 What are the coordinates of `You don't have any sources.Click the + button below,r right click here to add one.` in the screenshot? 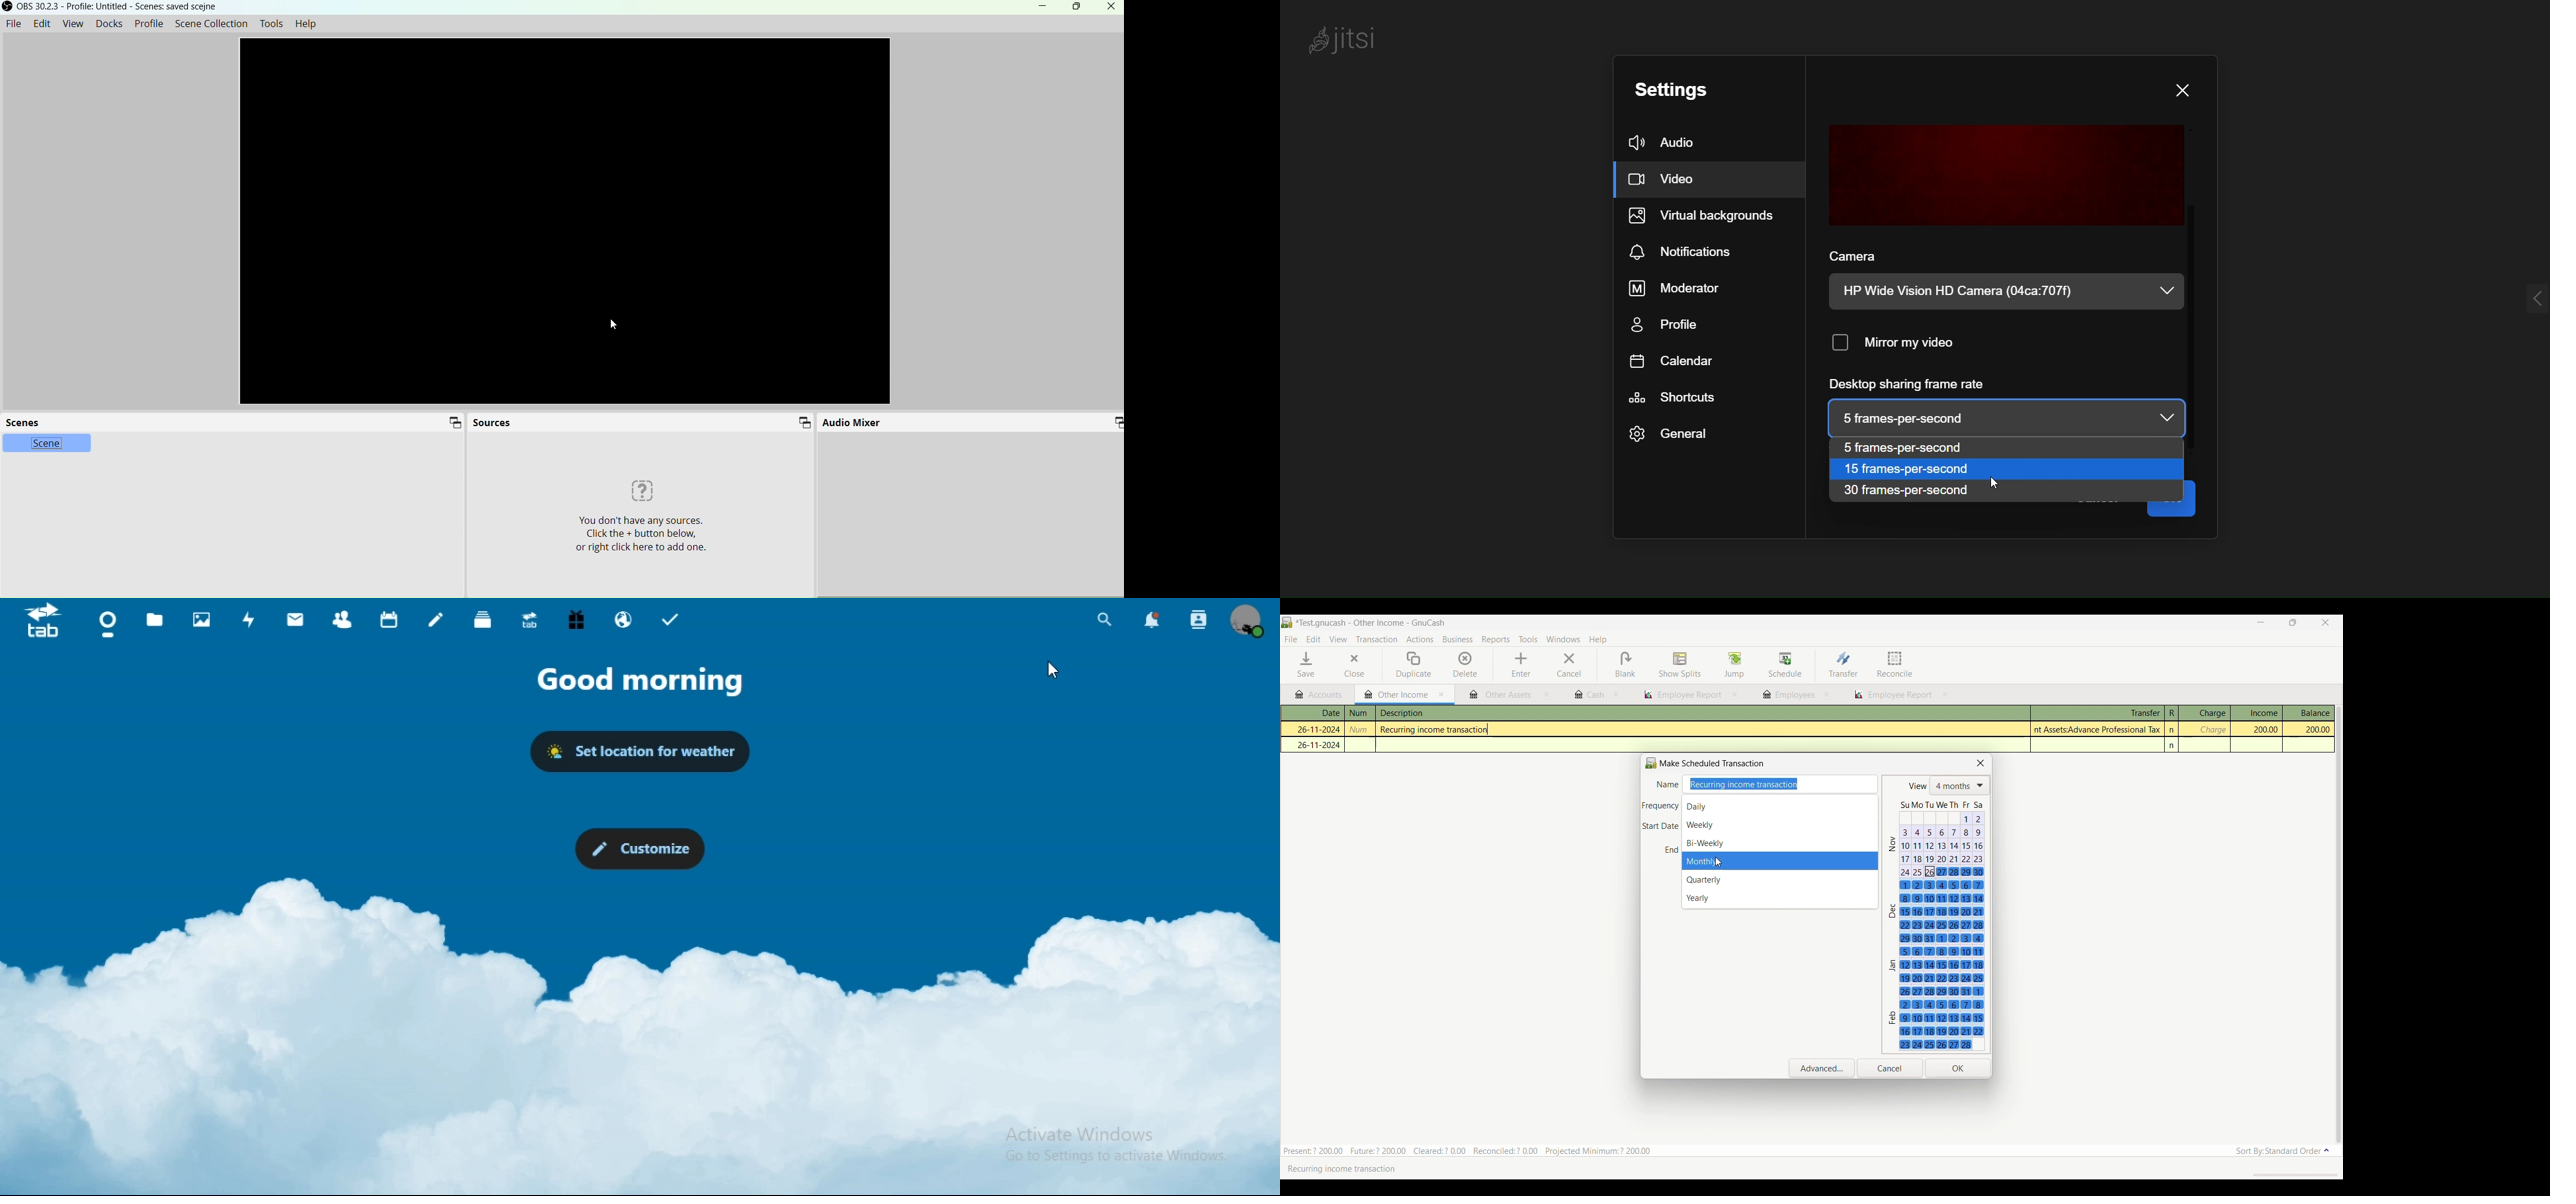 It's located at (641, 519).